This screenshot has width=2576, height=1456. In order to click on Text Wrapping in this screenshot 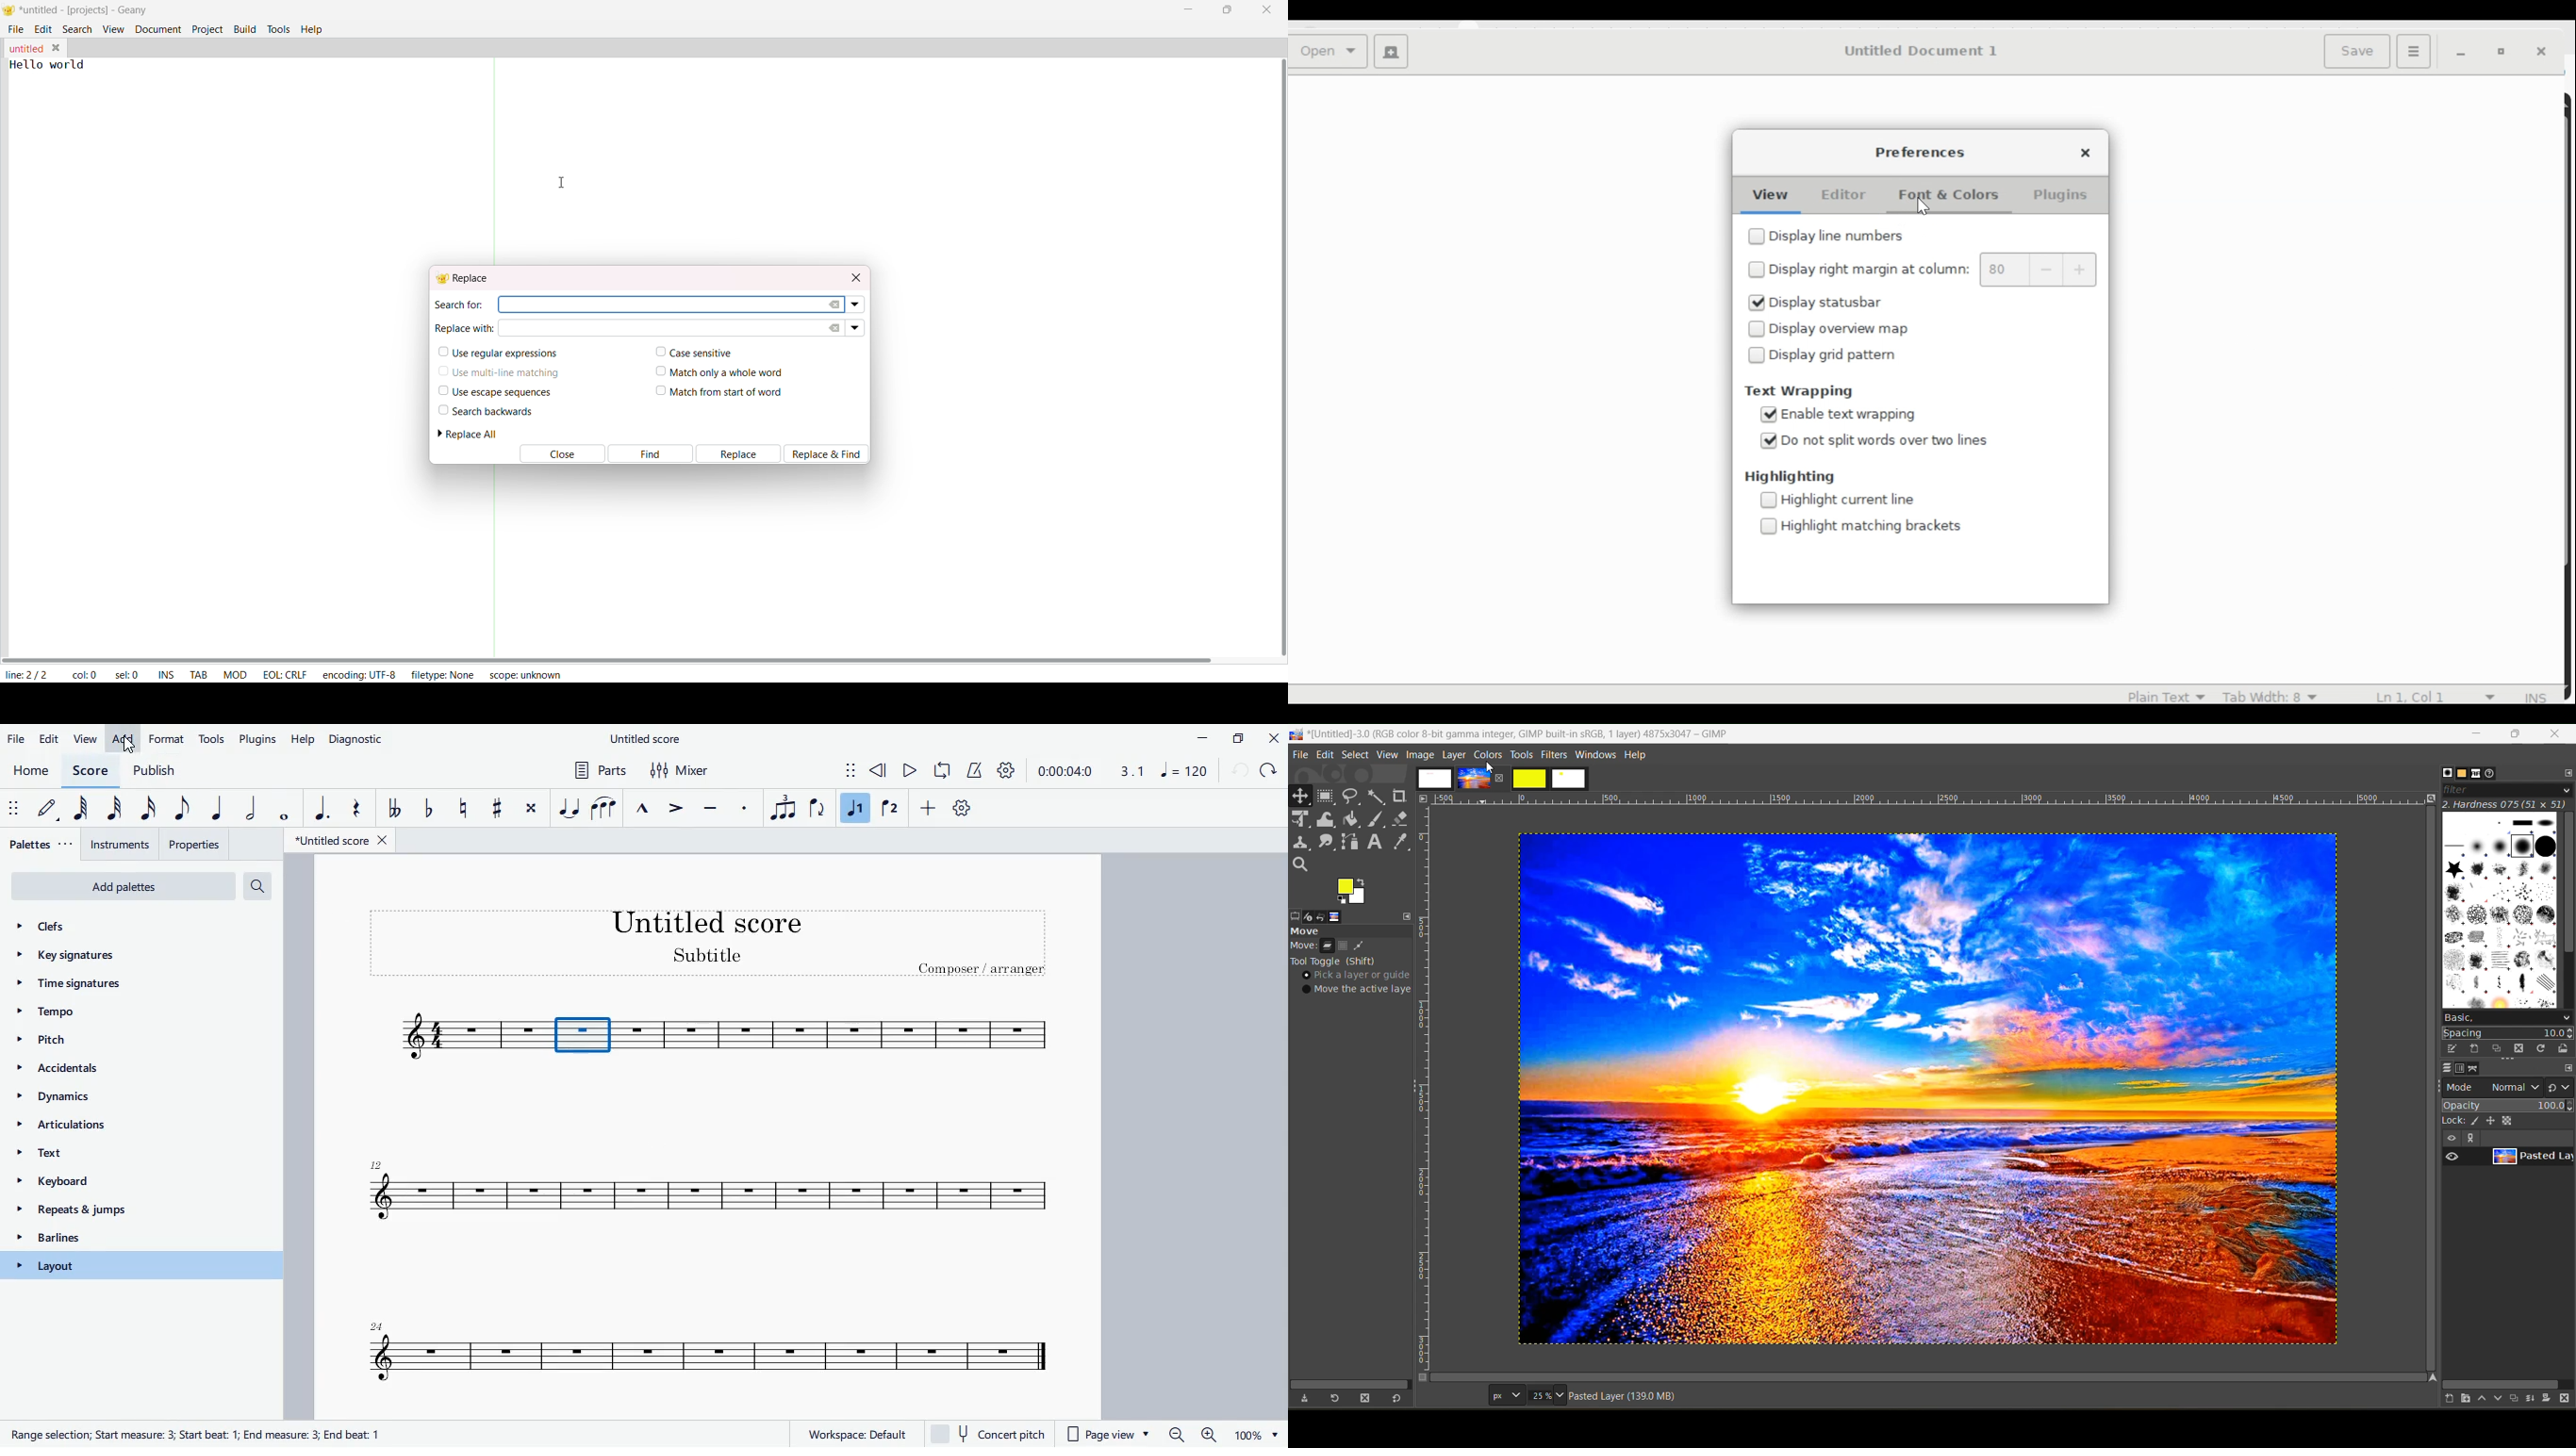, I will do `click(1804, 391)`.